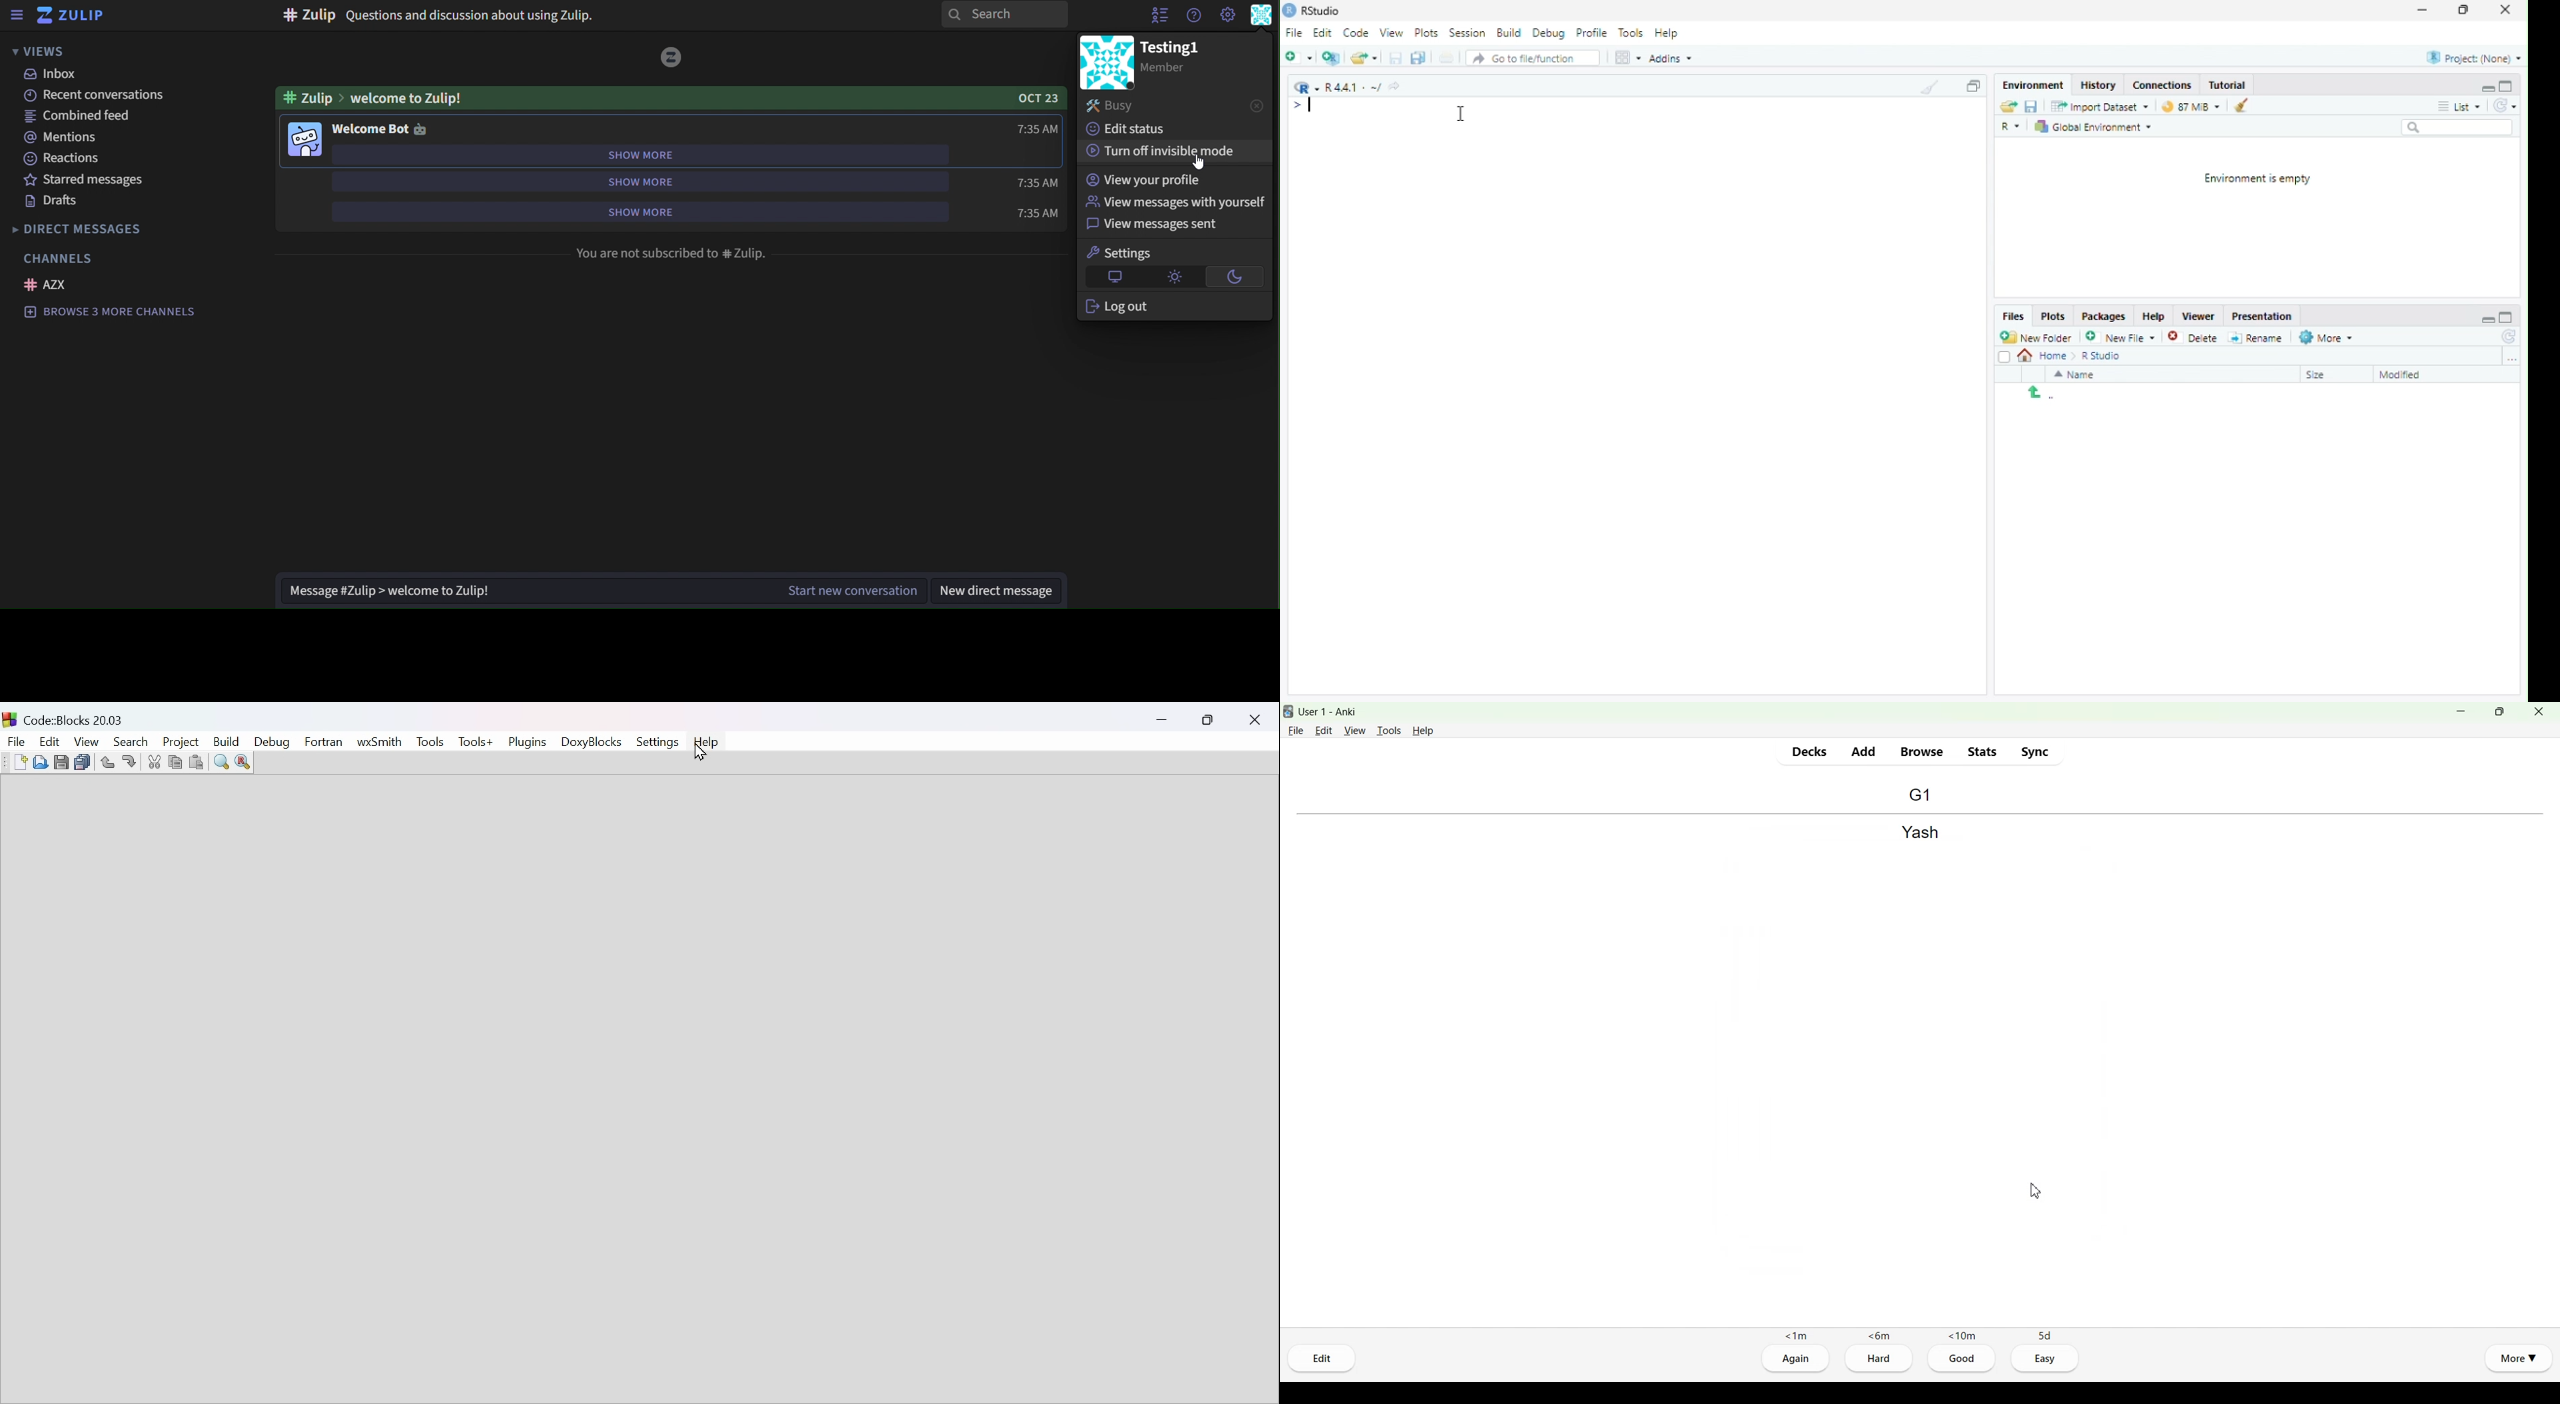  Describe the element at coordinates (2041, 394) in the screenshot. I see `Return` at that location.